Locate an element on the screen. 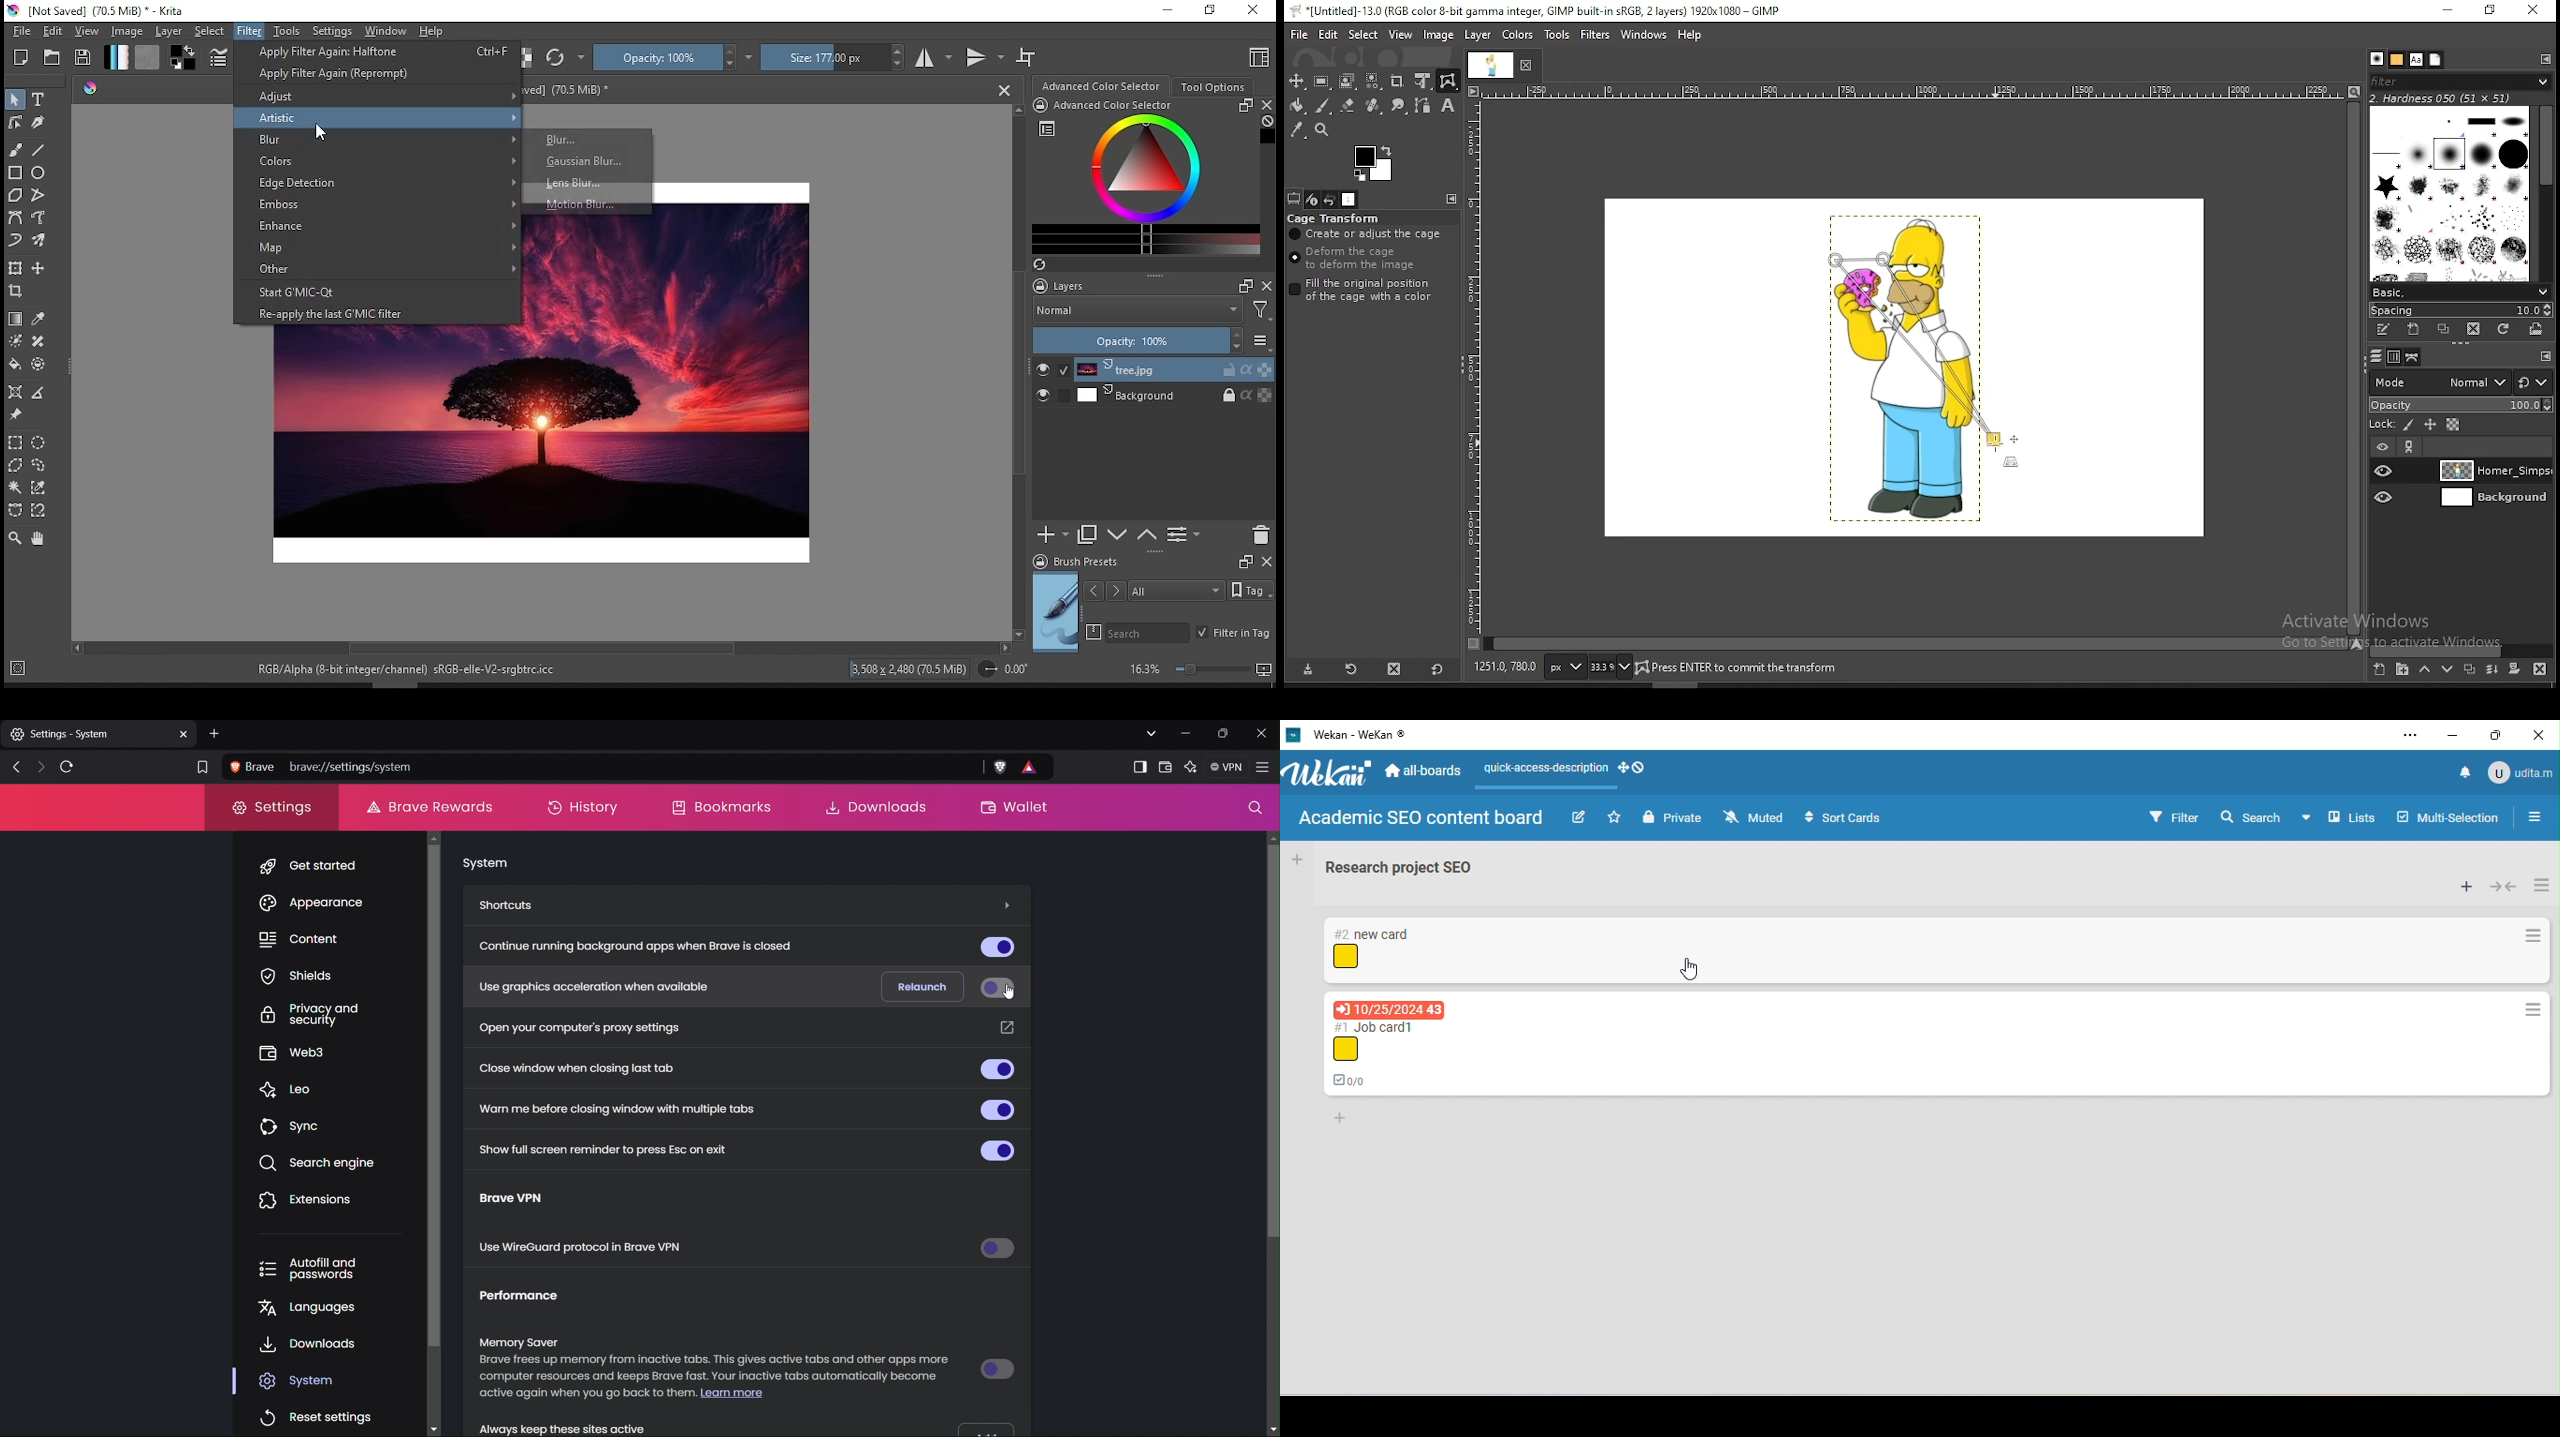 The width and height of the screenshot is (2576, 1456). 0/0 is located at coordinates (1356, 1079).